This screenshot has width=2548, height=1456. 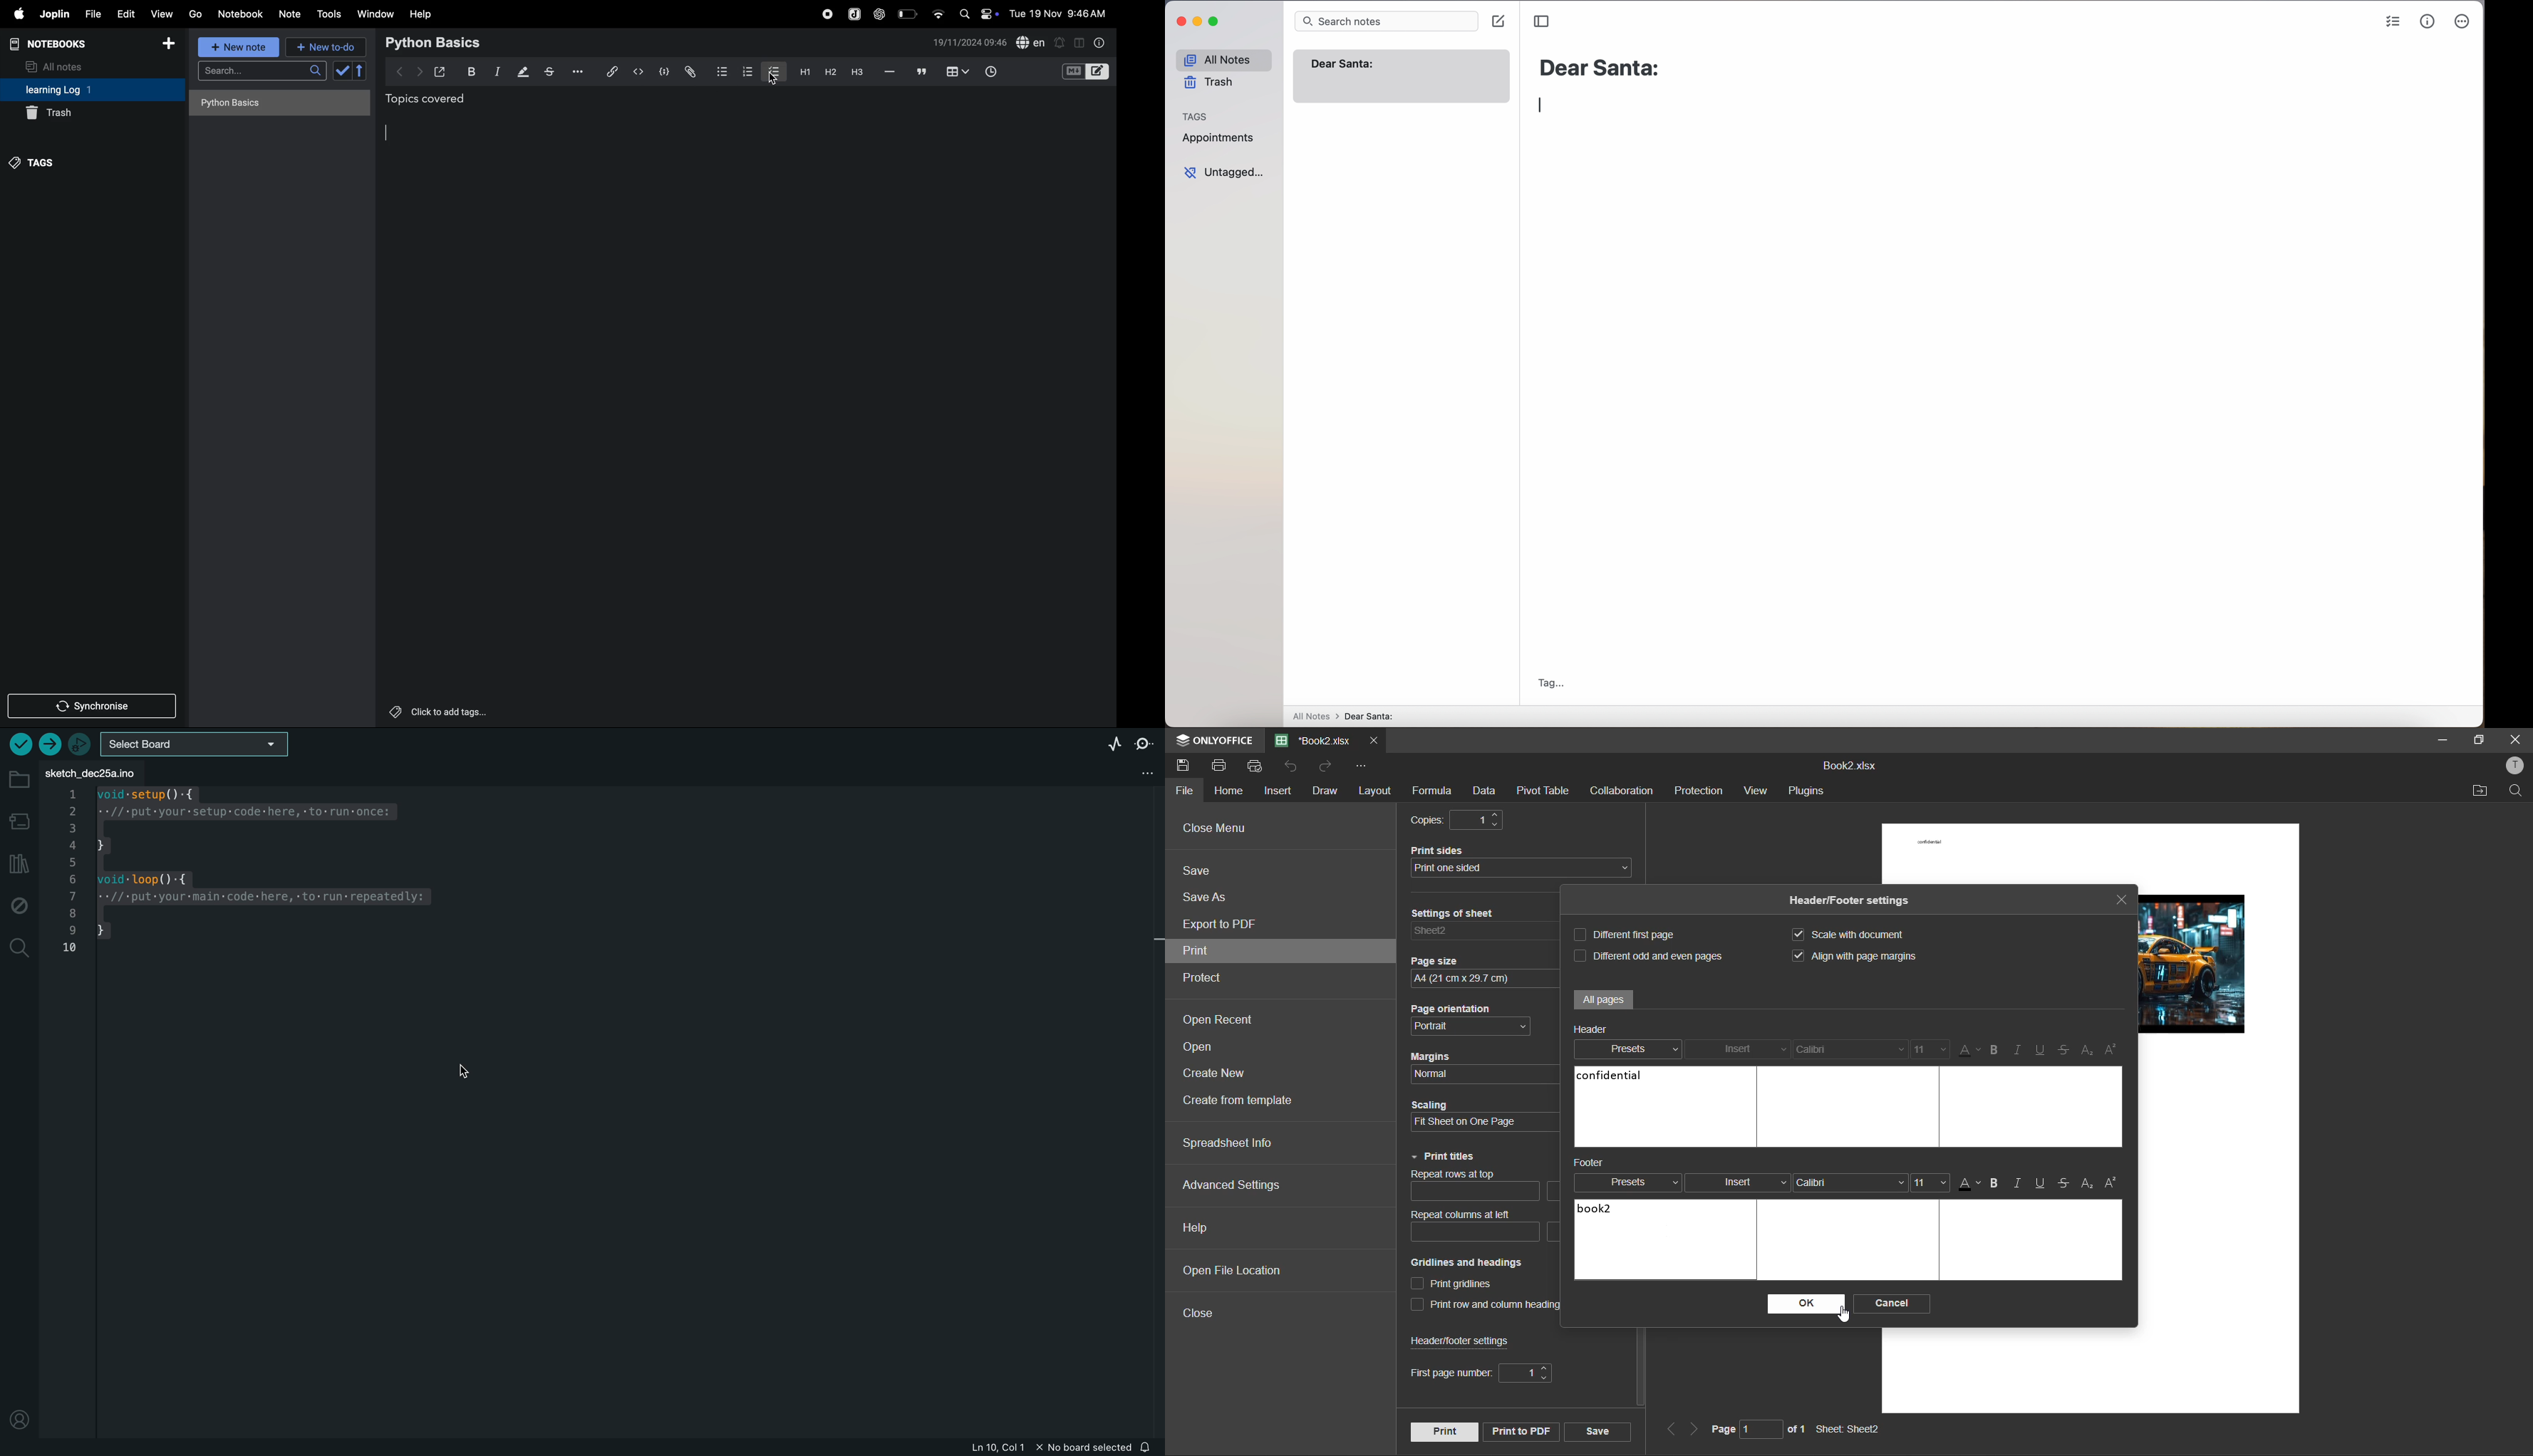 What do you see at coordinates (1461, 1339) in the screenshot?
I see `header/footer settings` at bounding box center [1461, 1339].